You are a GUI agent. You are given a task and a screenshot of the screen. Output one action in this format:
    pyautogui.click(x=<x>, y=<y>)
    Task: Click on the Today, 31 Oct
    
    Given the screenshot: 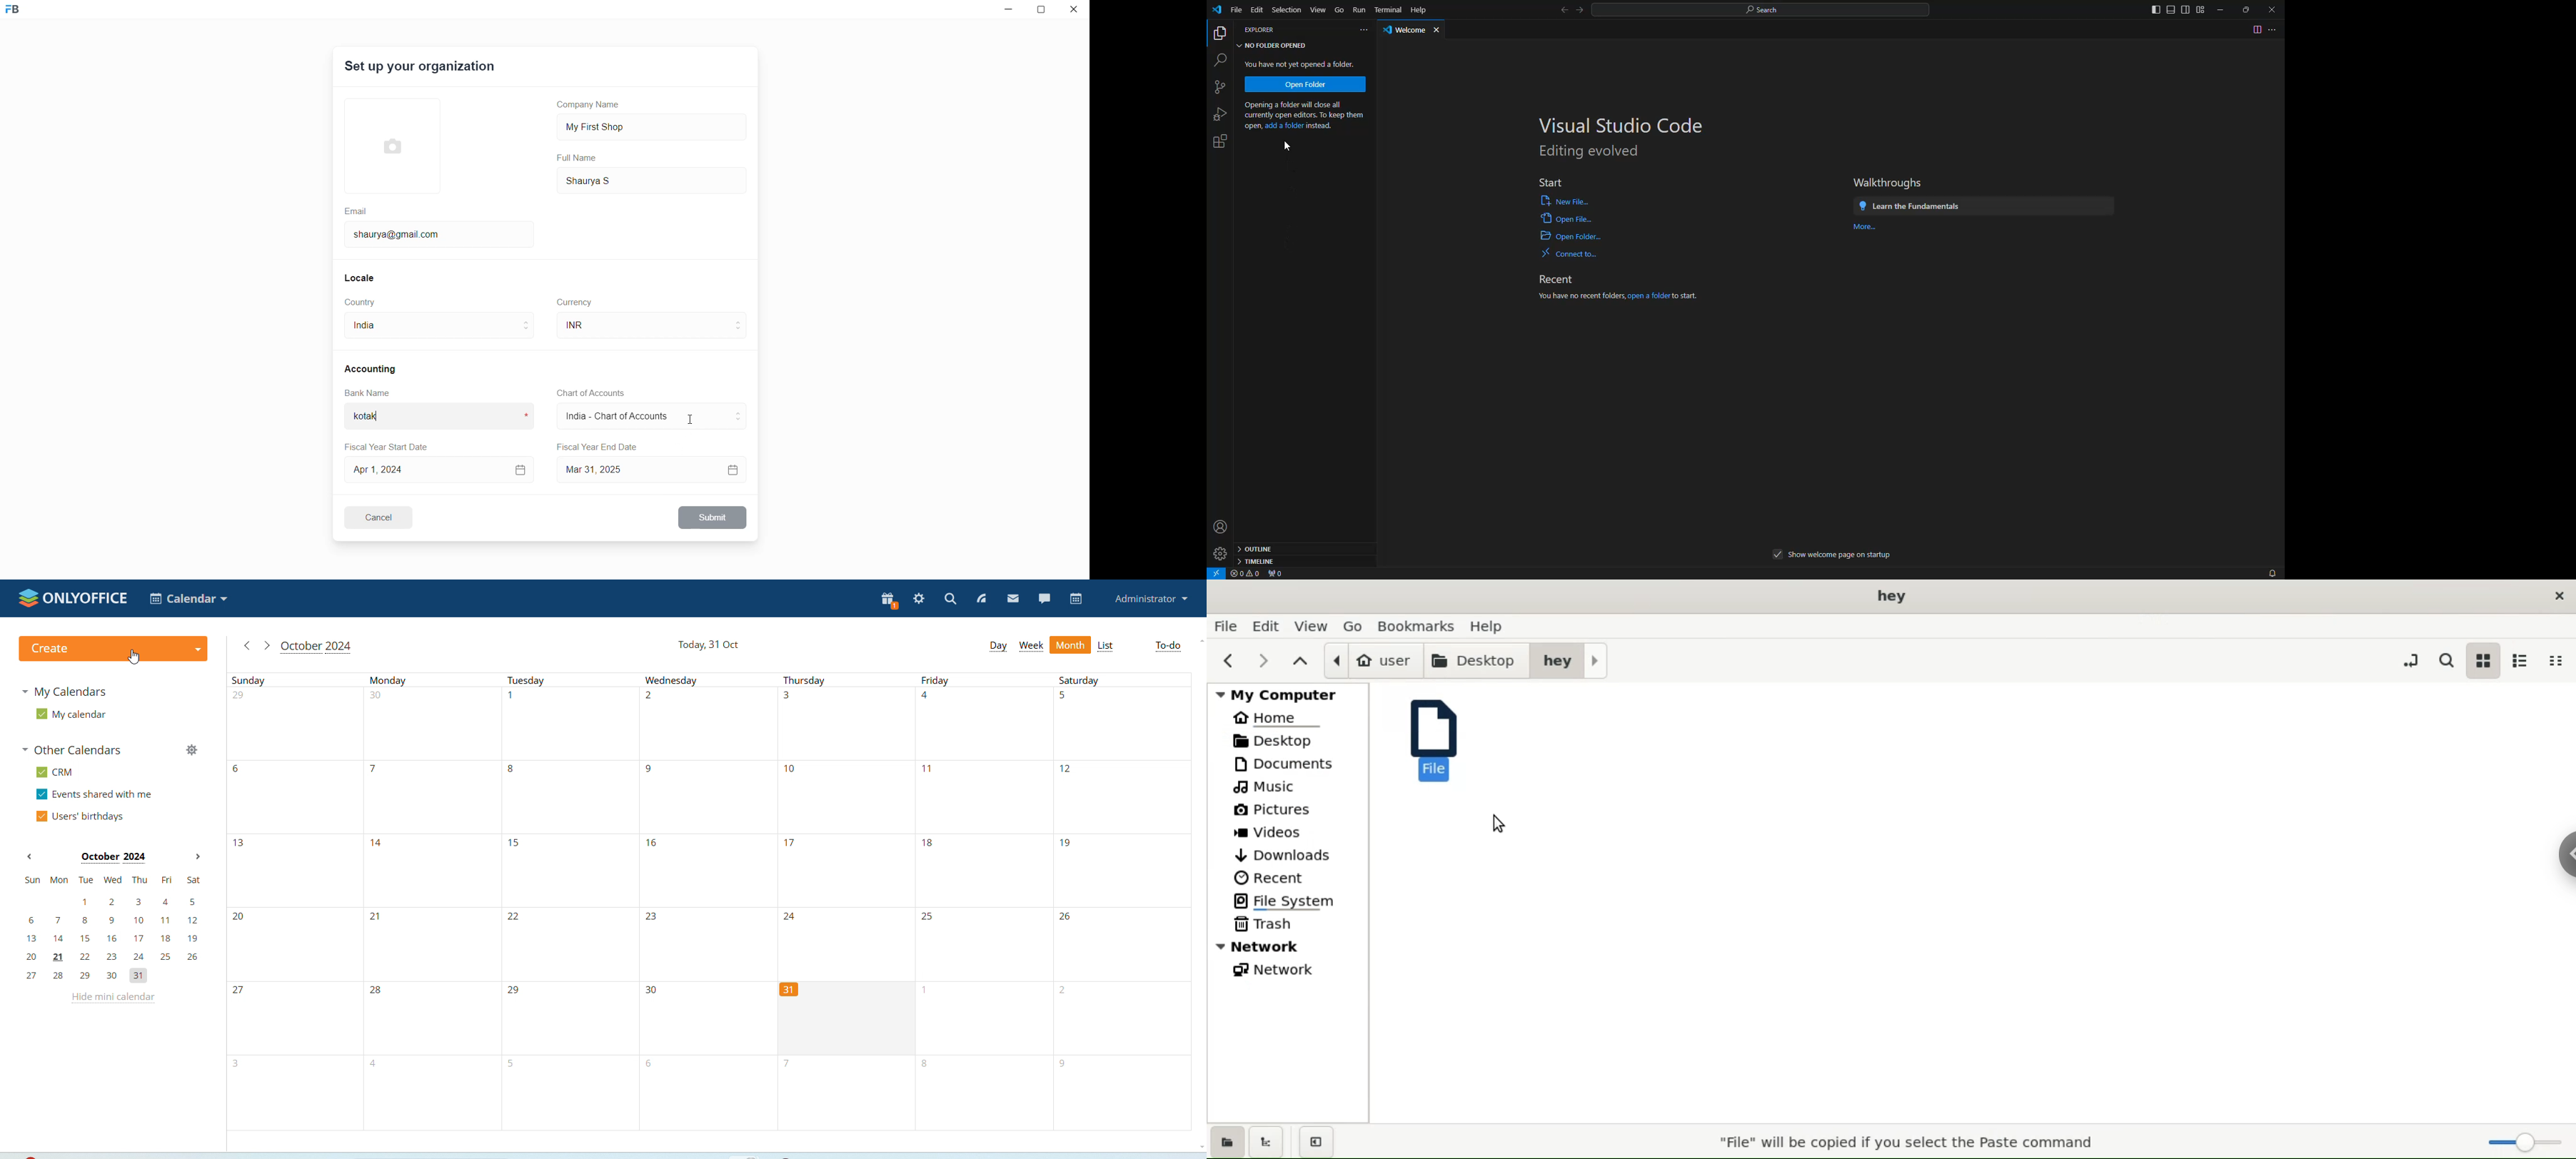 What is the action you would take?
    pyautogui.click(x=716, y=647)
    